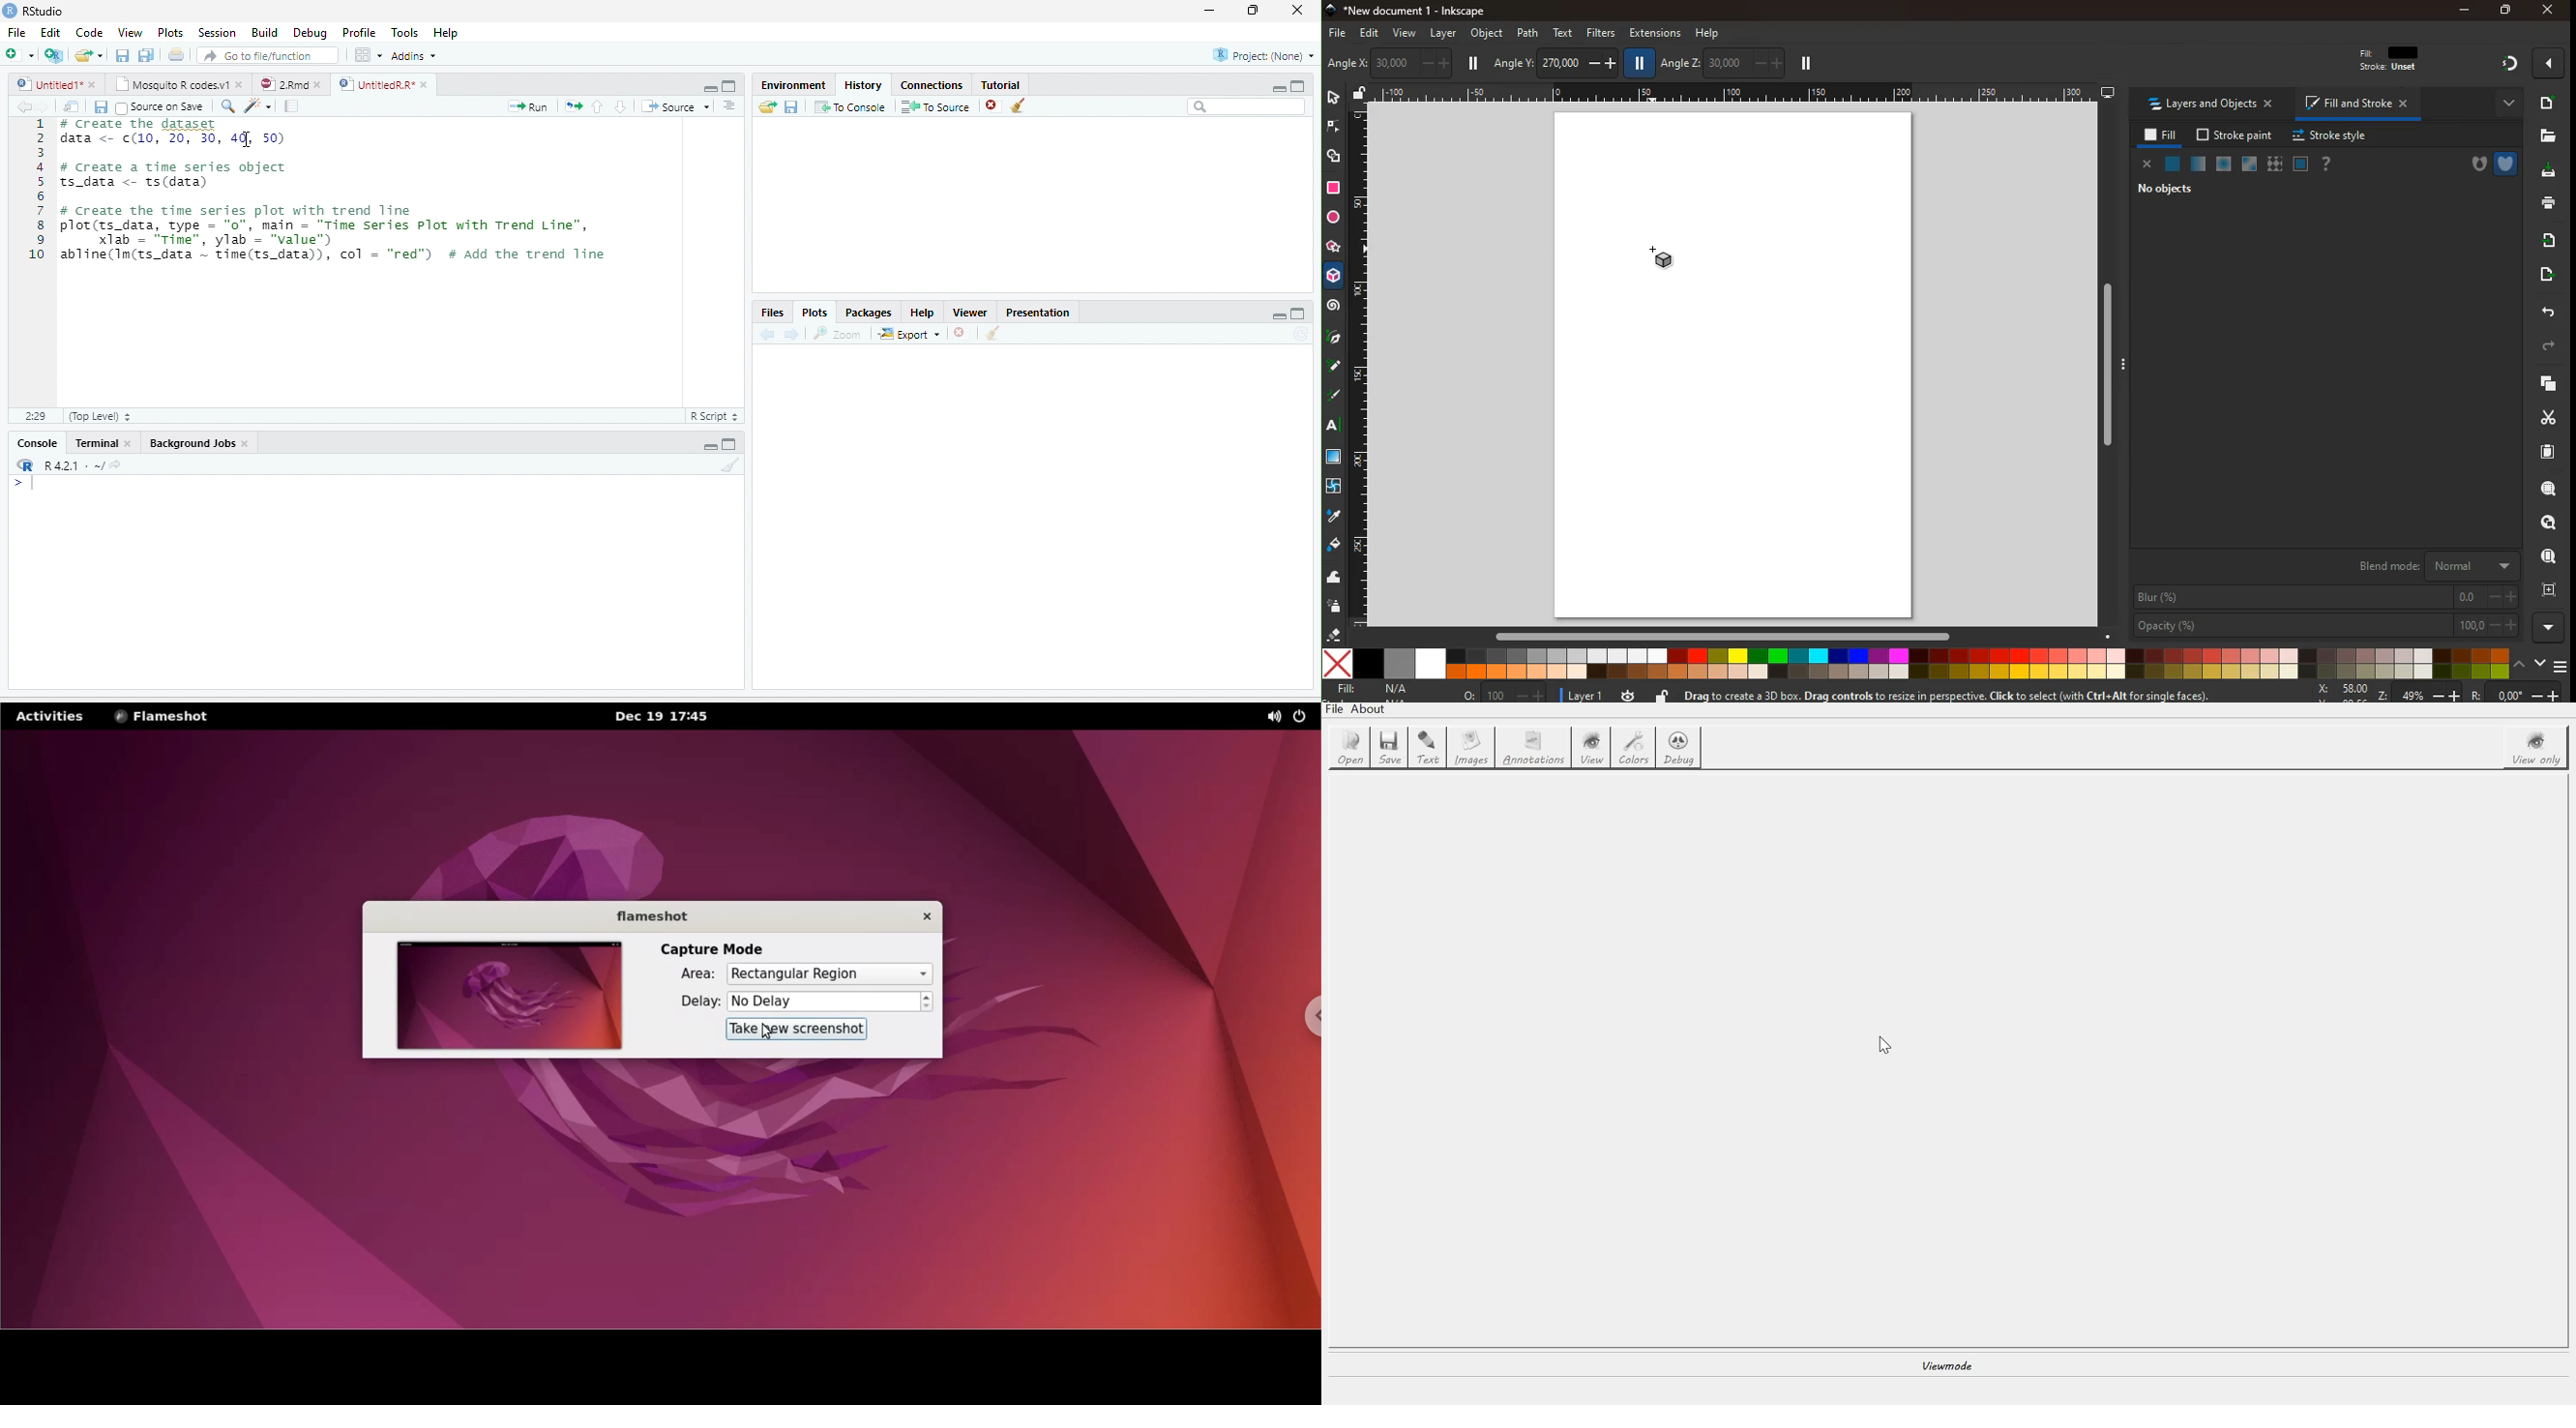  Describe the element at coordinates (1038, 311) in the screenshot. I see `Presentation` at that location.